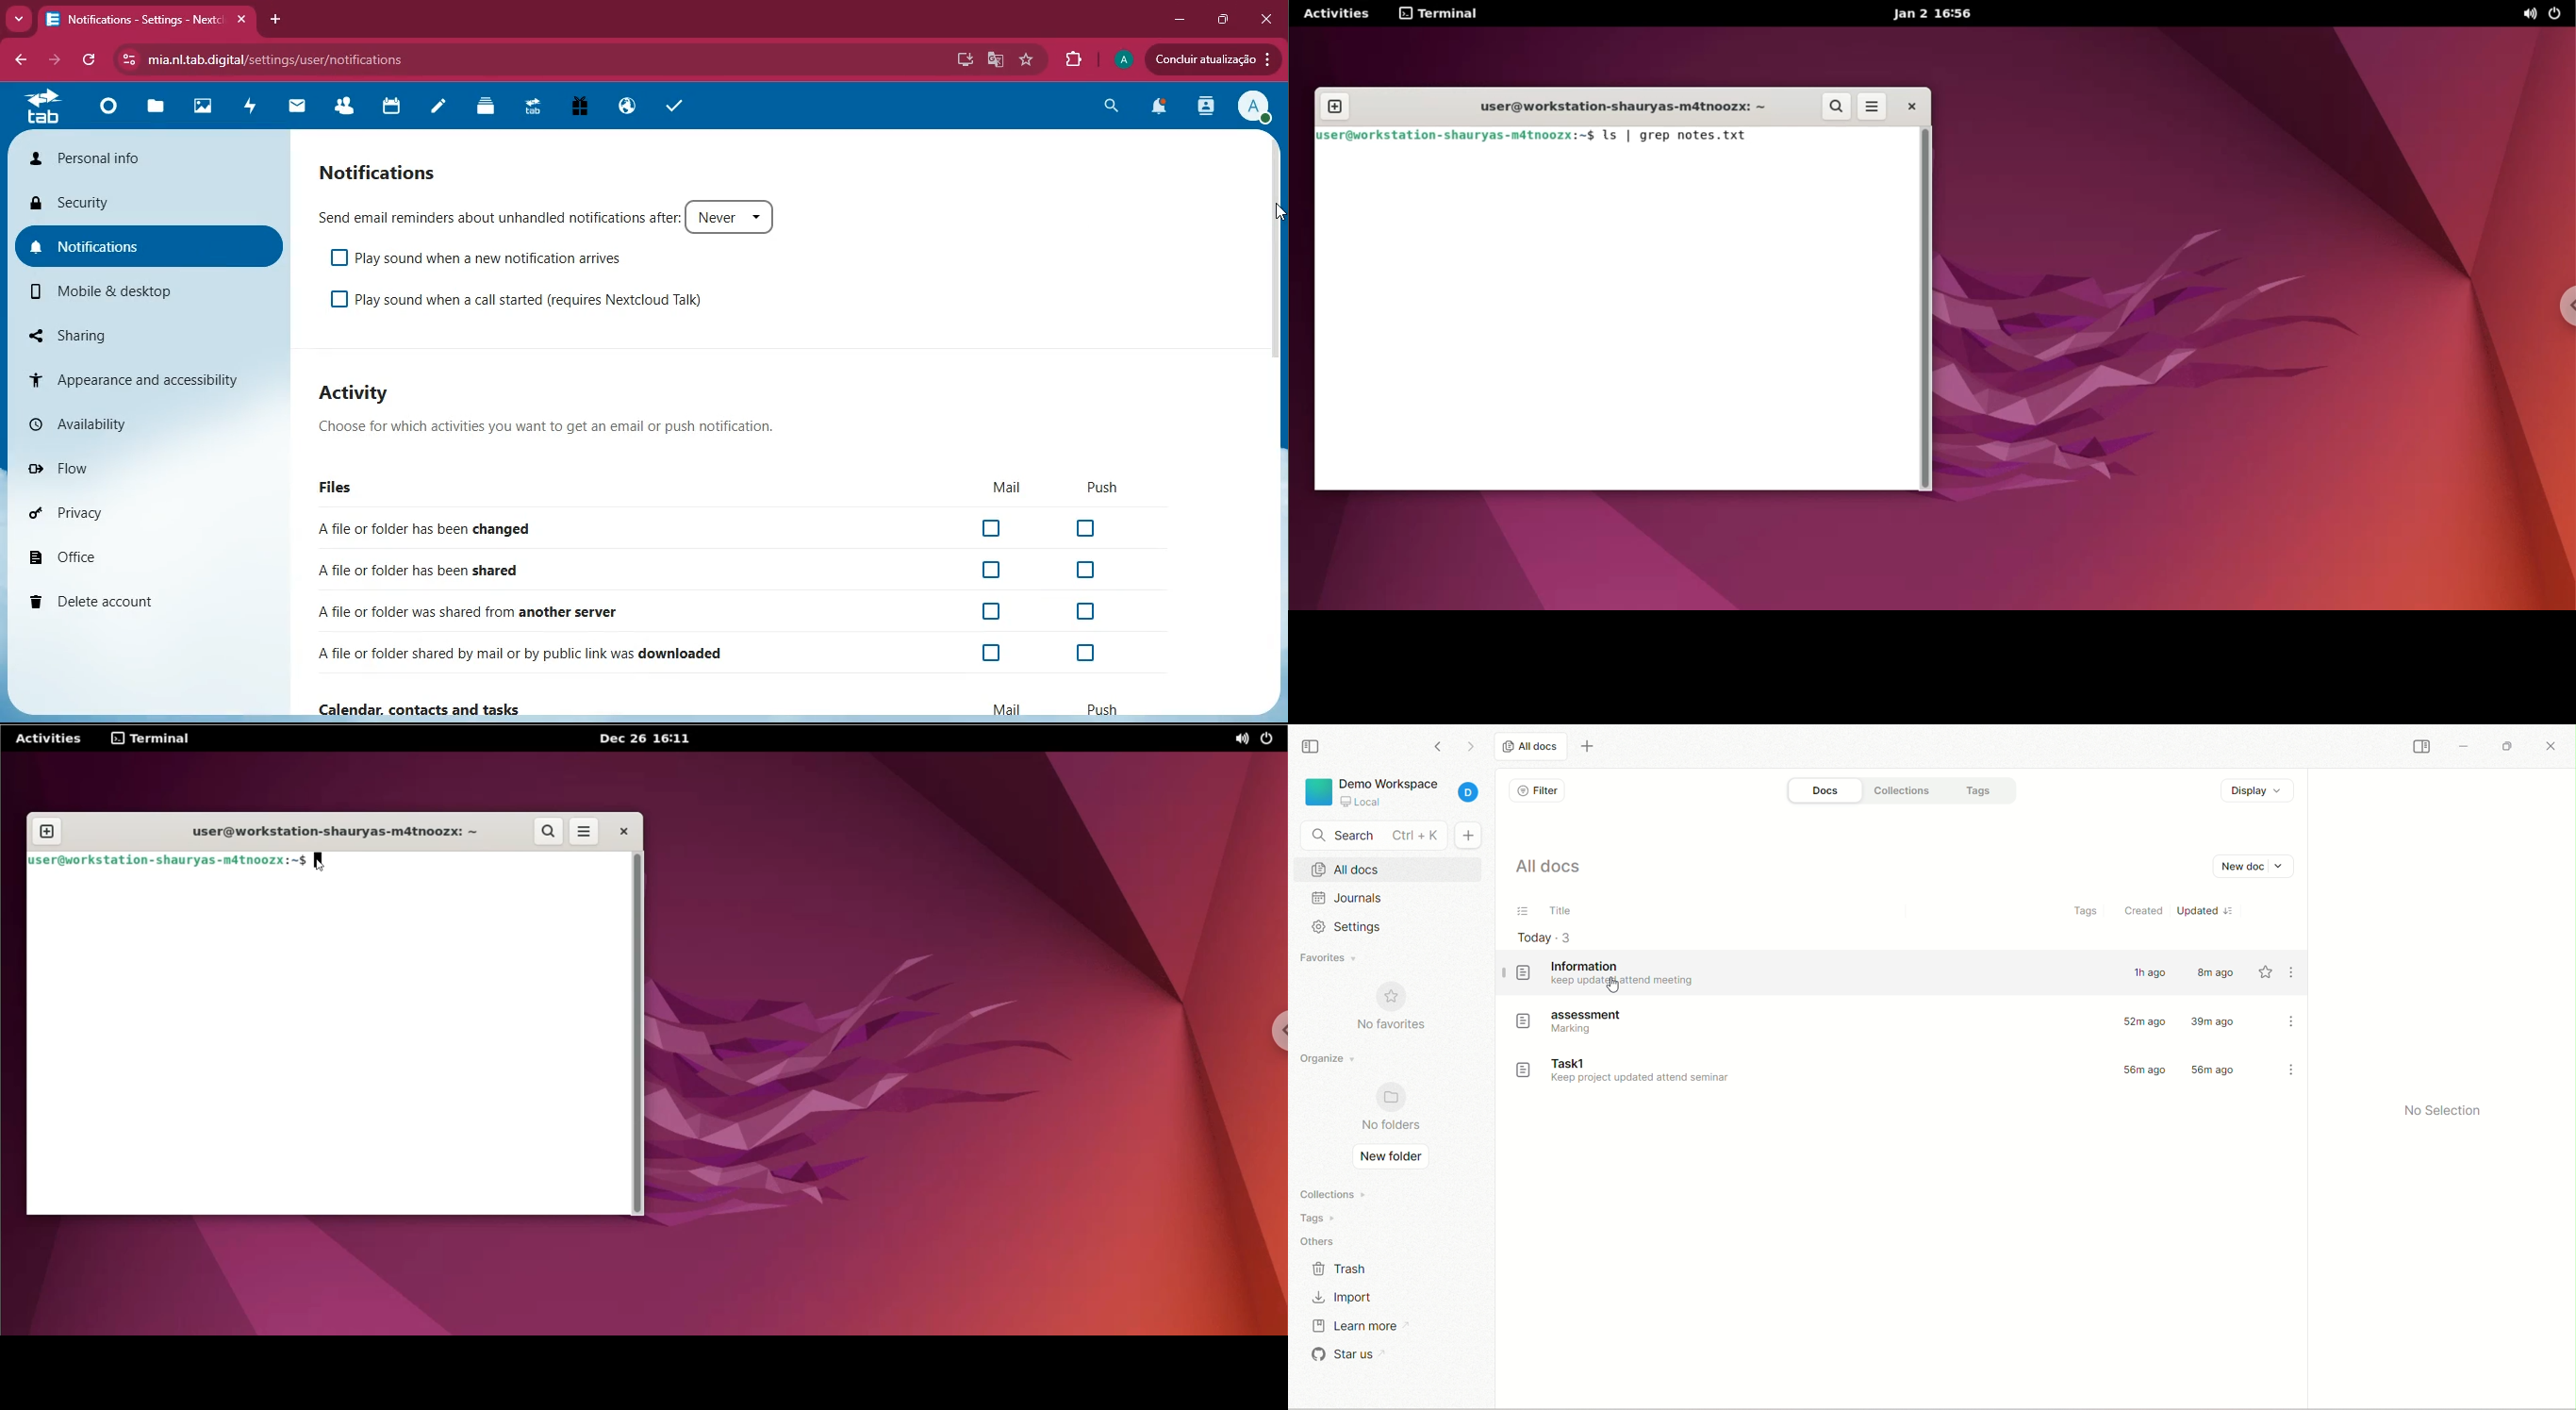  I want to click on Files, so click(336, 488).